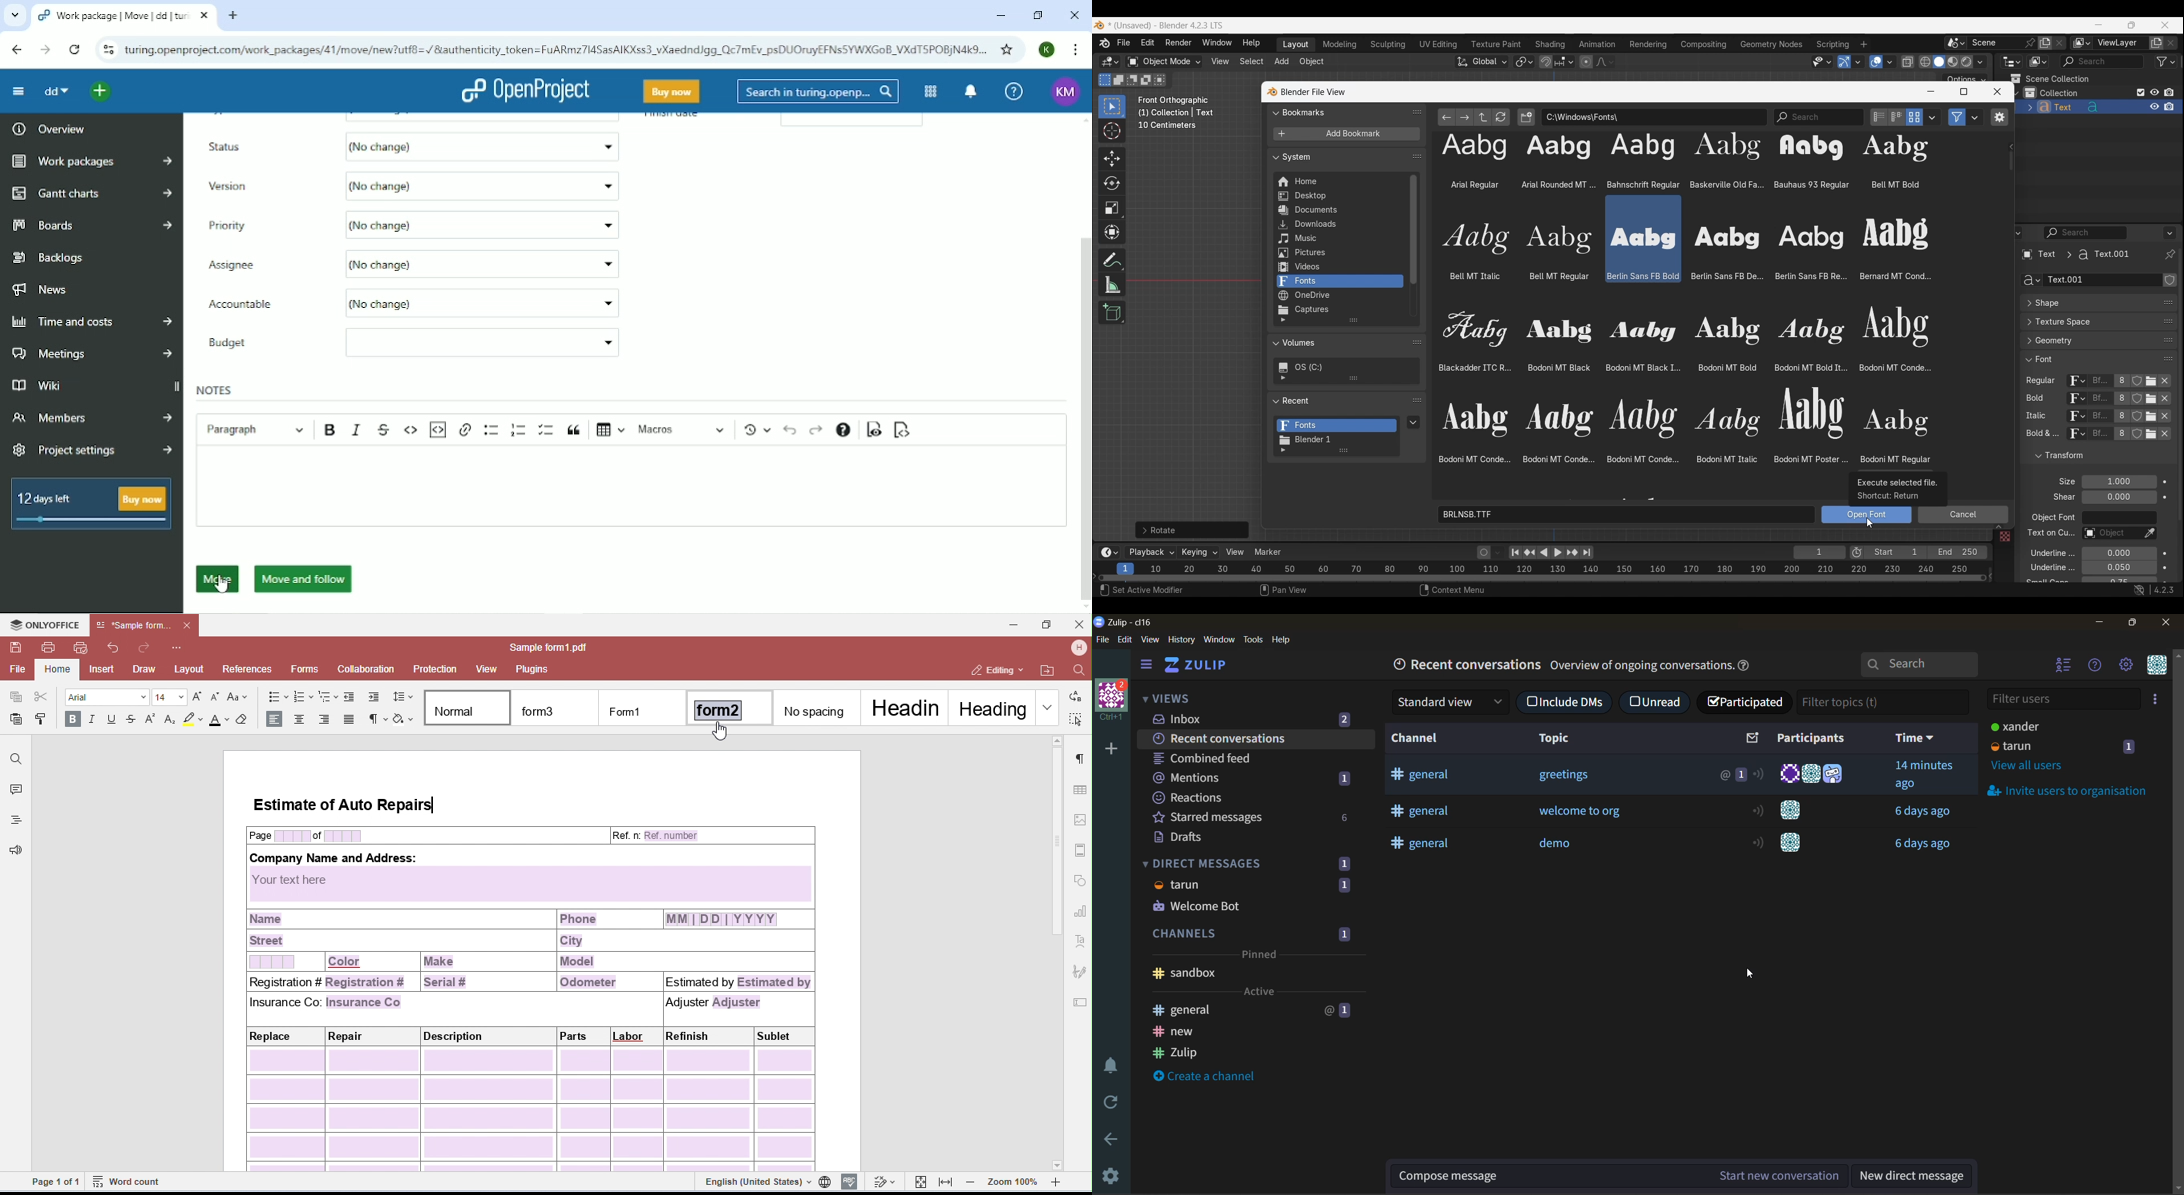 Image resolution: width=2184 pixels, height=1204 pixels. What do you see at coordinates (2102, 281) in the screenshot?
I see `Name` at bounding box center [2102, 281].